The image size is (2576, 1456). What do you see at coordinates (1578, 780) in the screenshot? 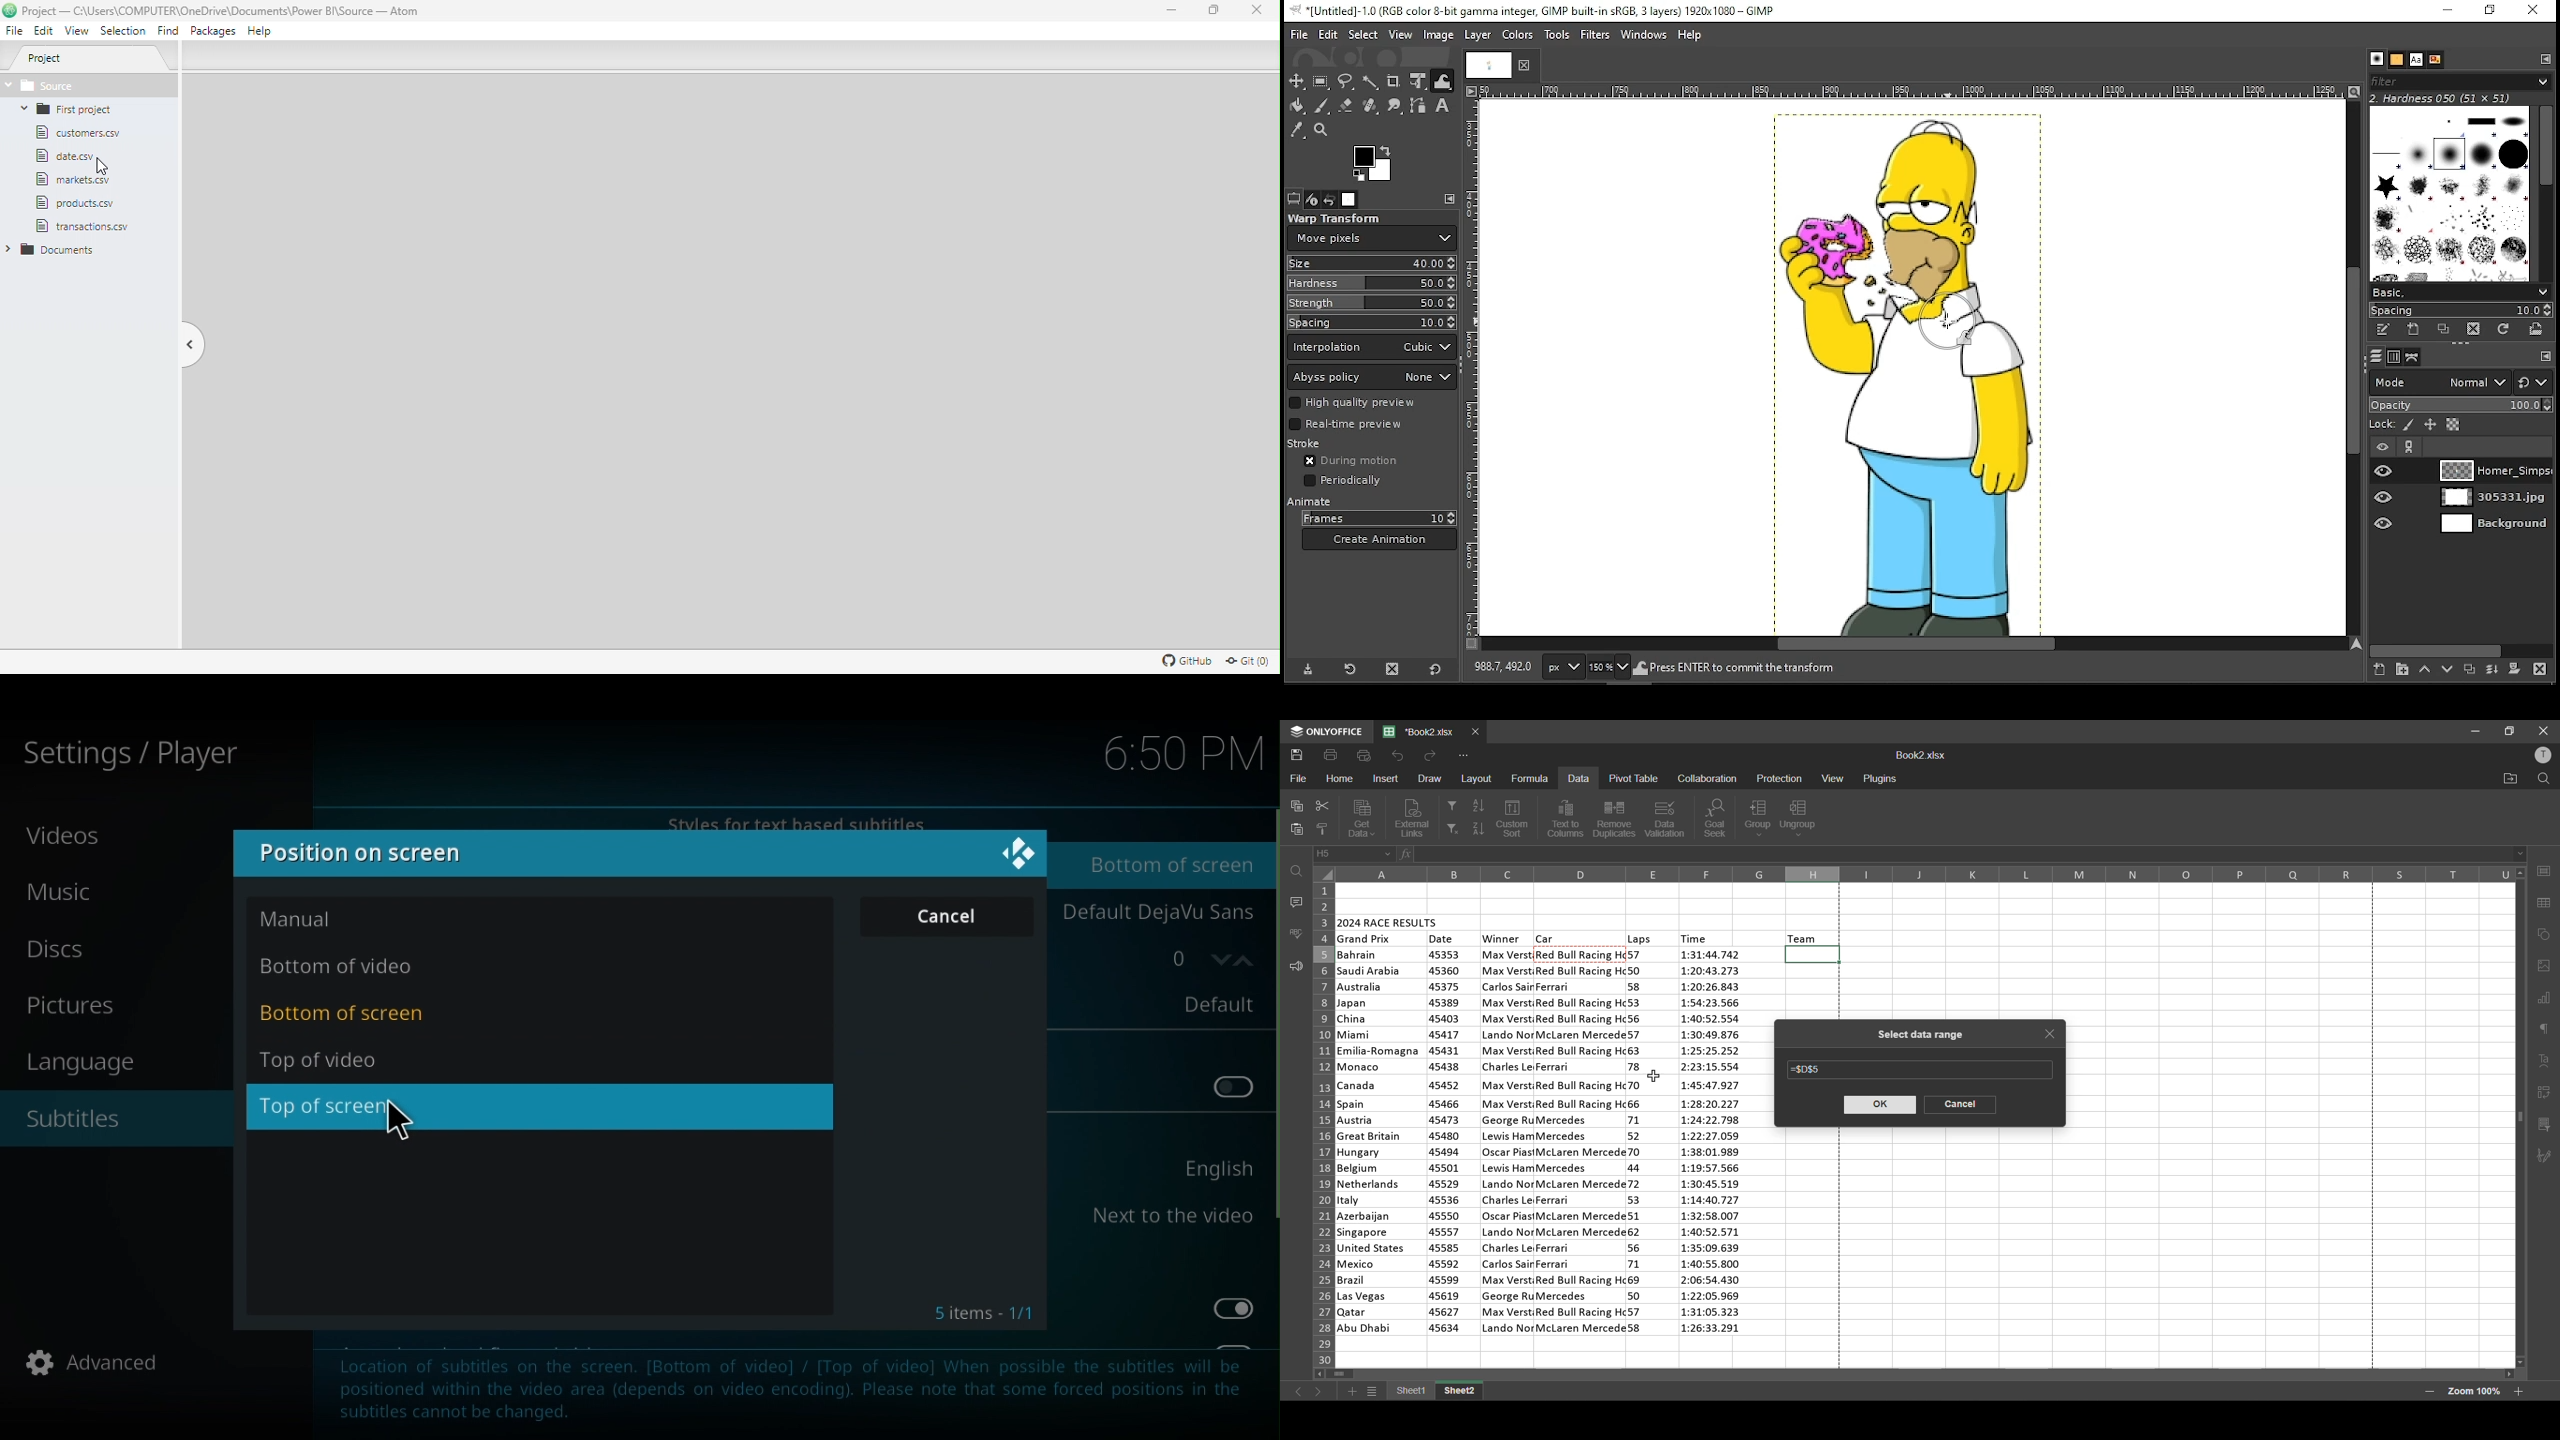
I see `data` at bounding box center [1578, 780].